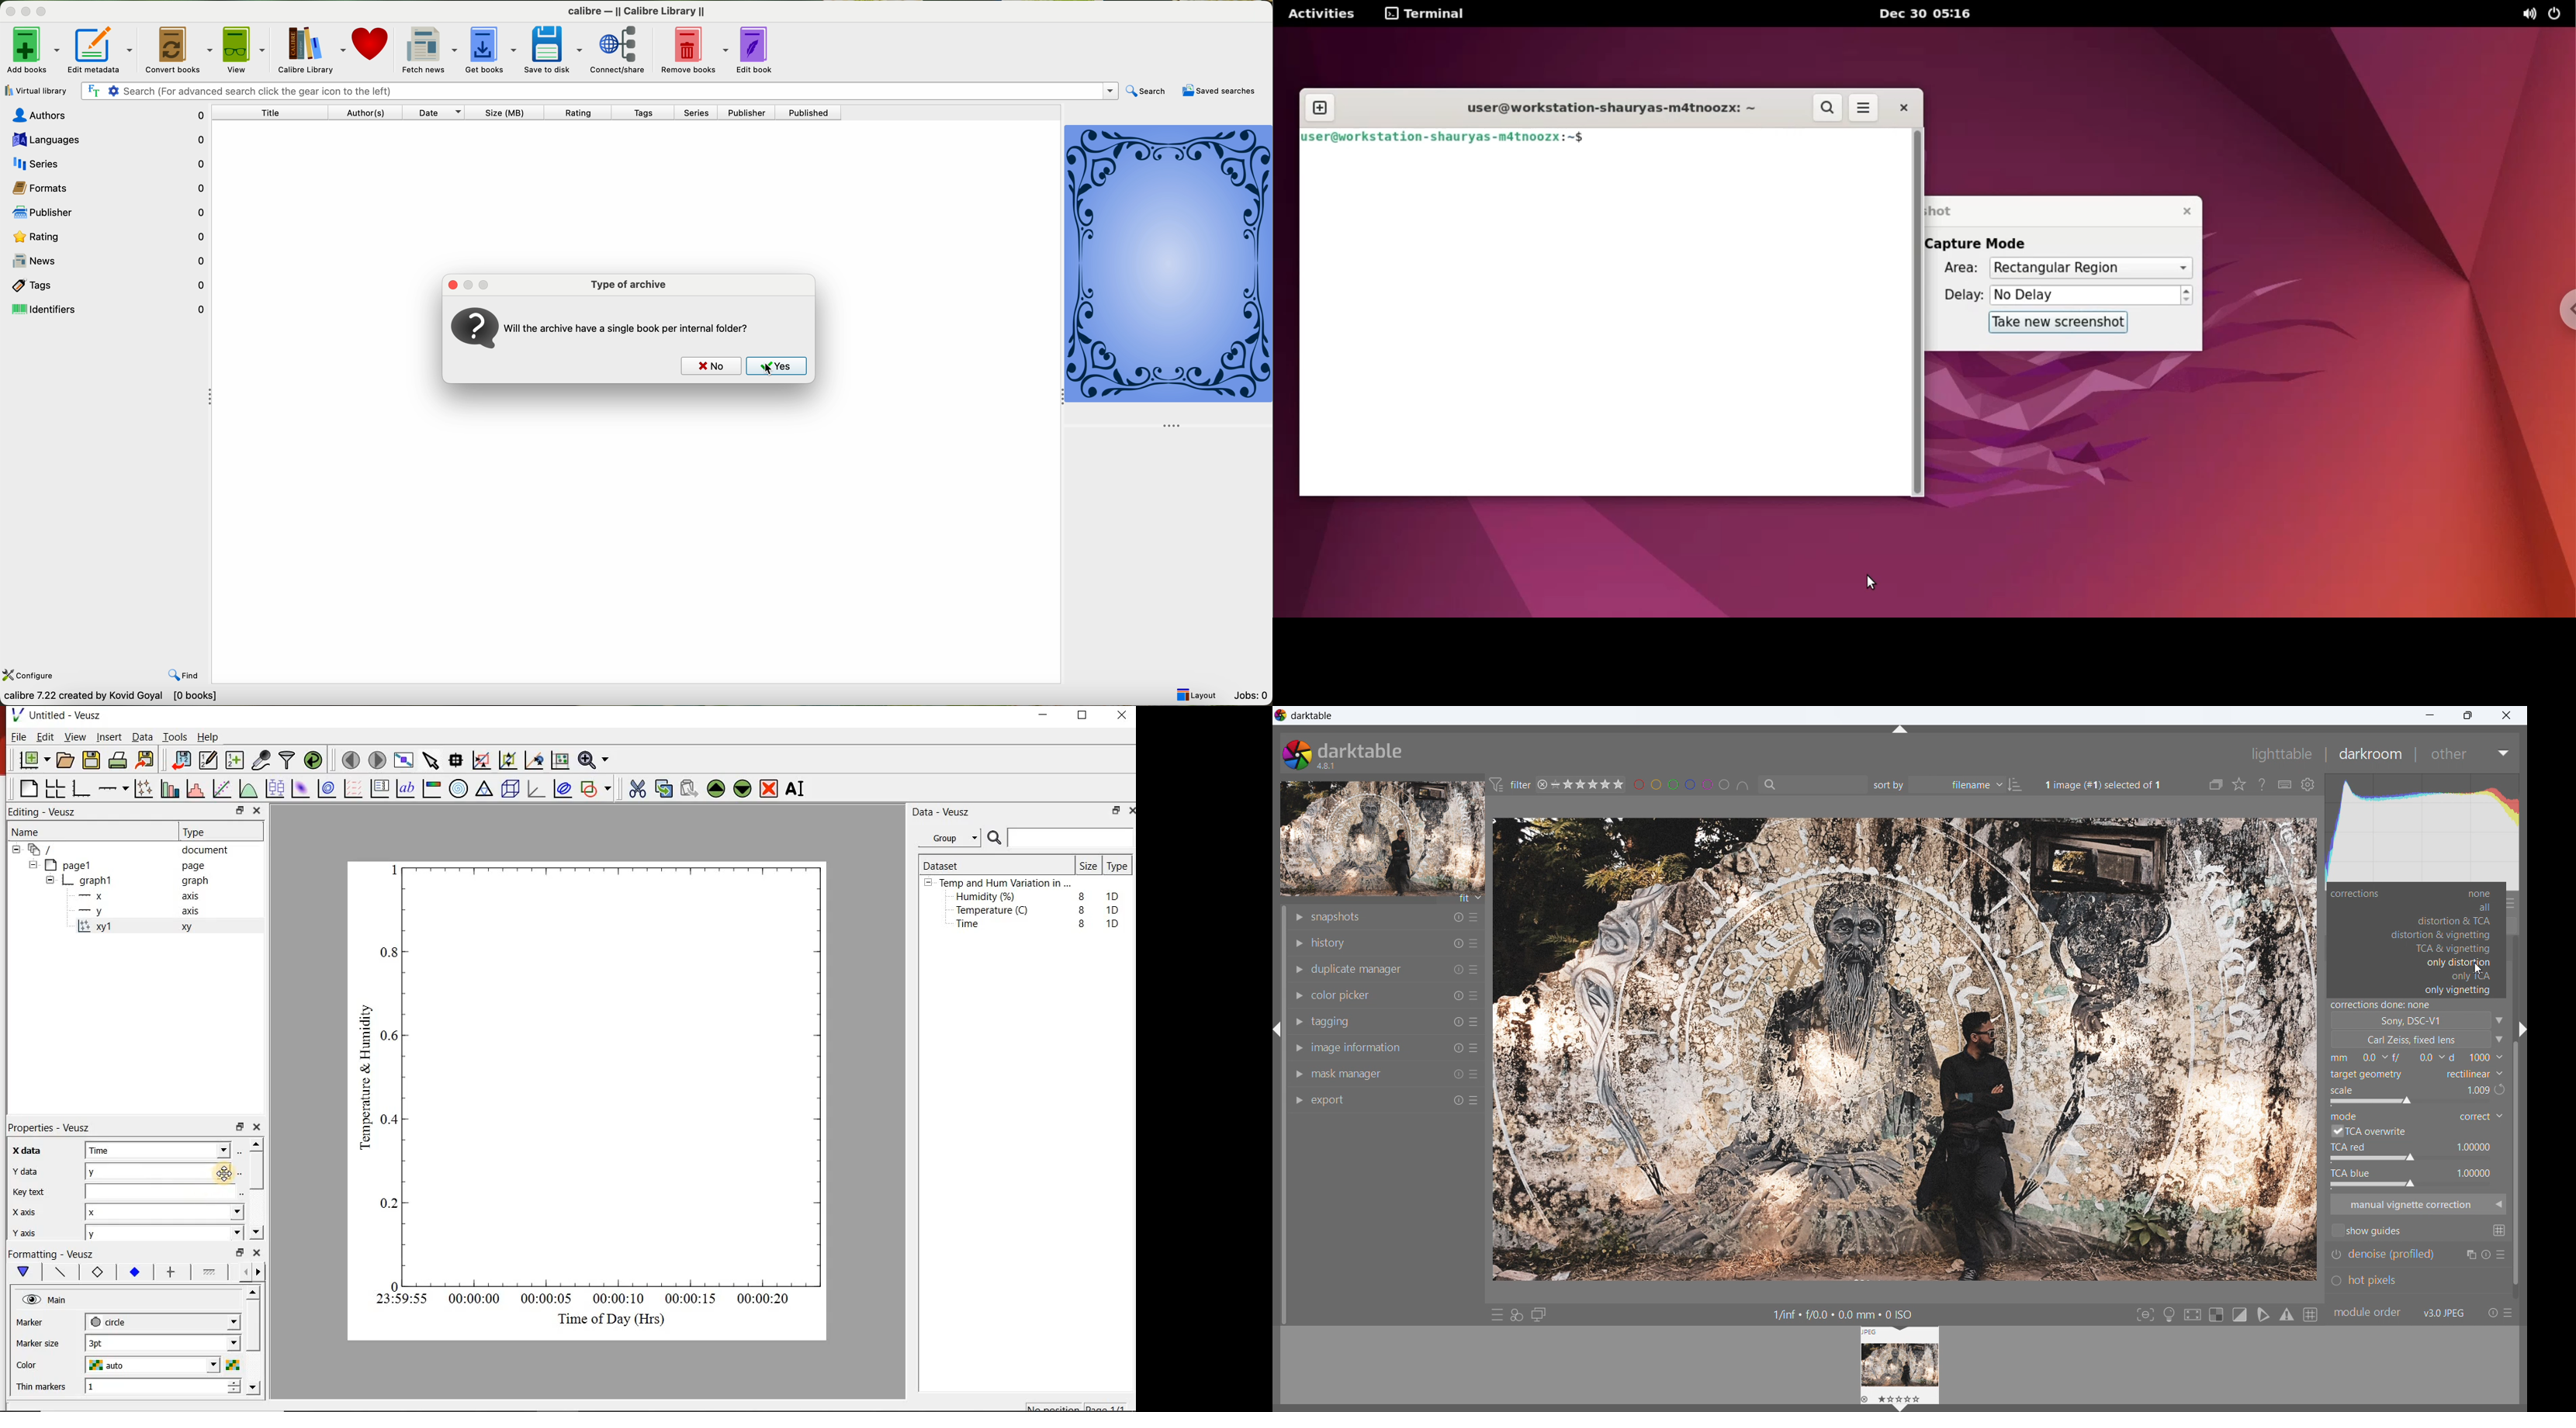 The height and width of the screenshot is (1428, 2576). Describe the element at coordinates (1691, 785) in the screenshot. I see `filter images by color level` at that location.